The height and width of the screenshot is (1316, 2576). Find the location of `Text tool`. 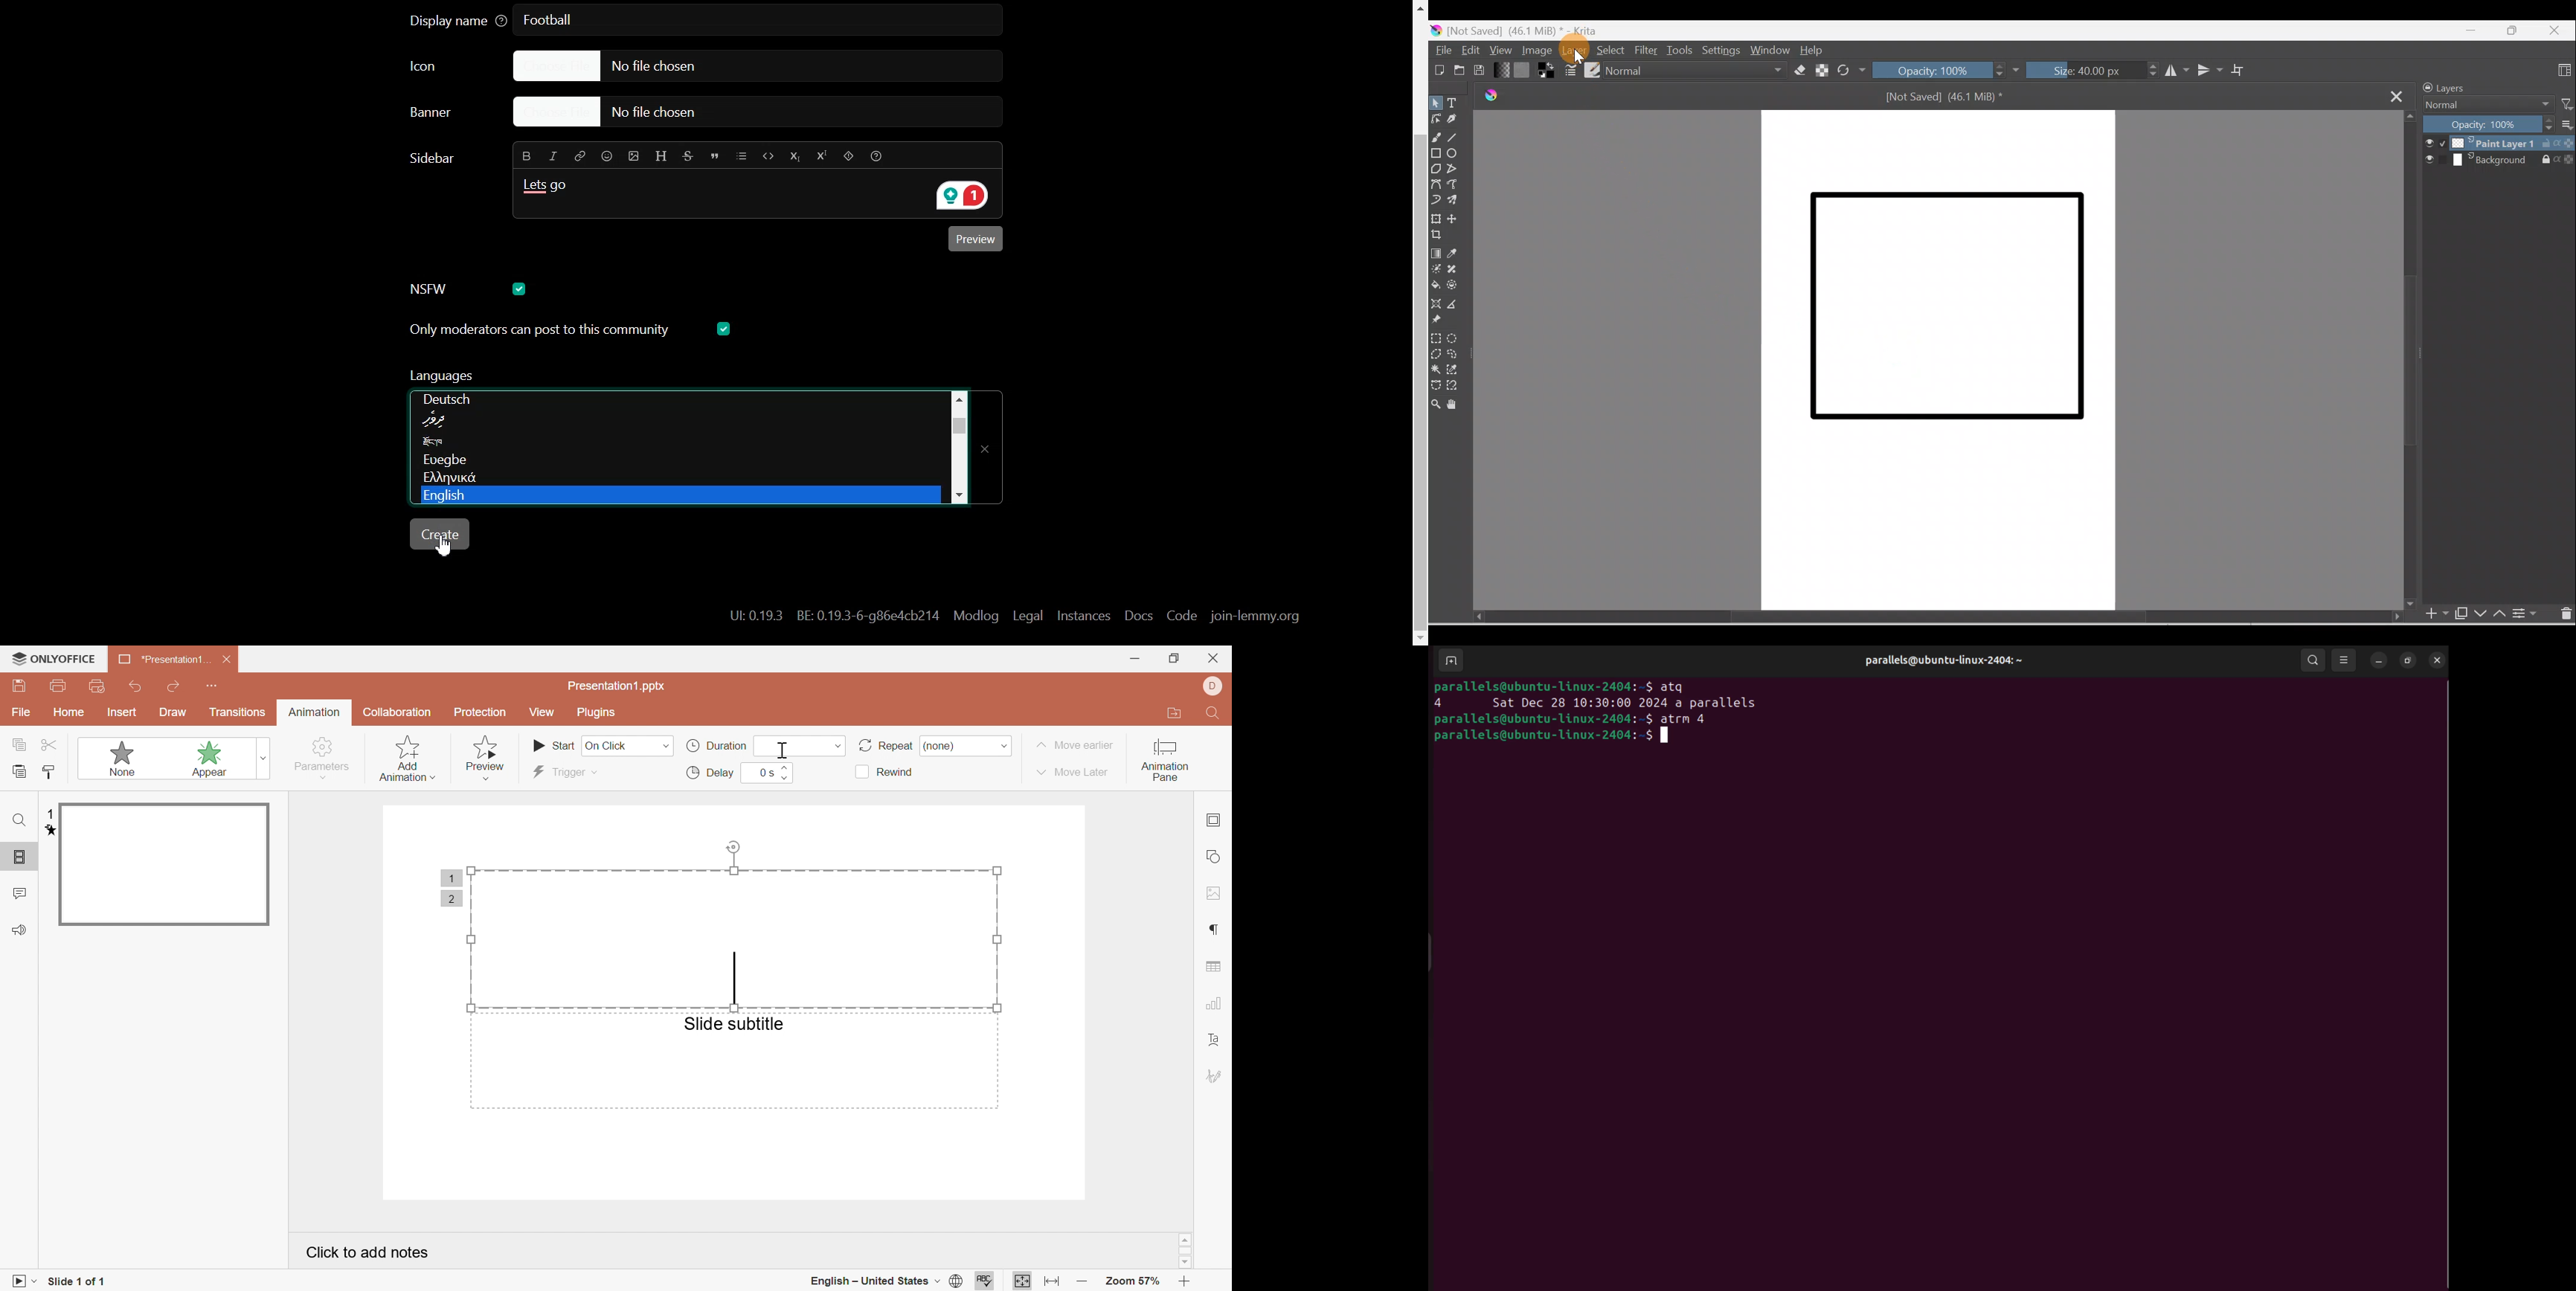

Text tool is located at coordinates (1458, 104).